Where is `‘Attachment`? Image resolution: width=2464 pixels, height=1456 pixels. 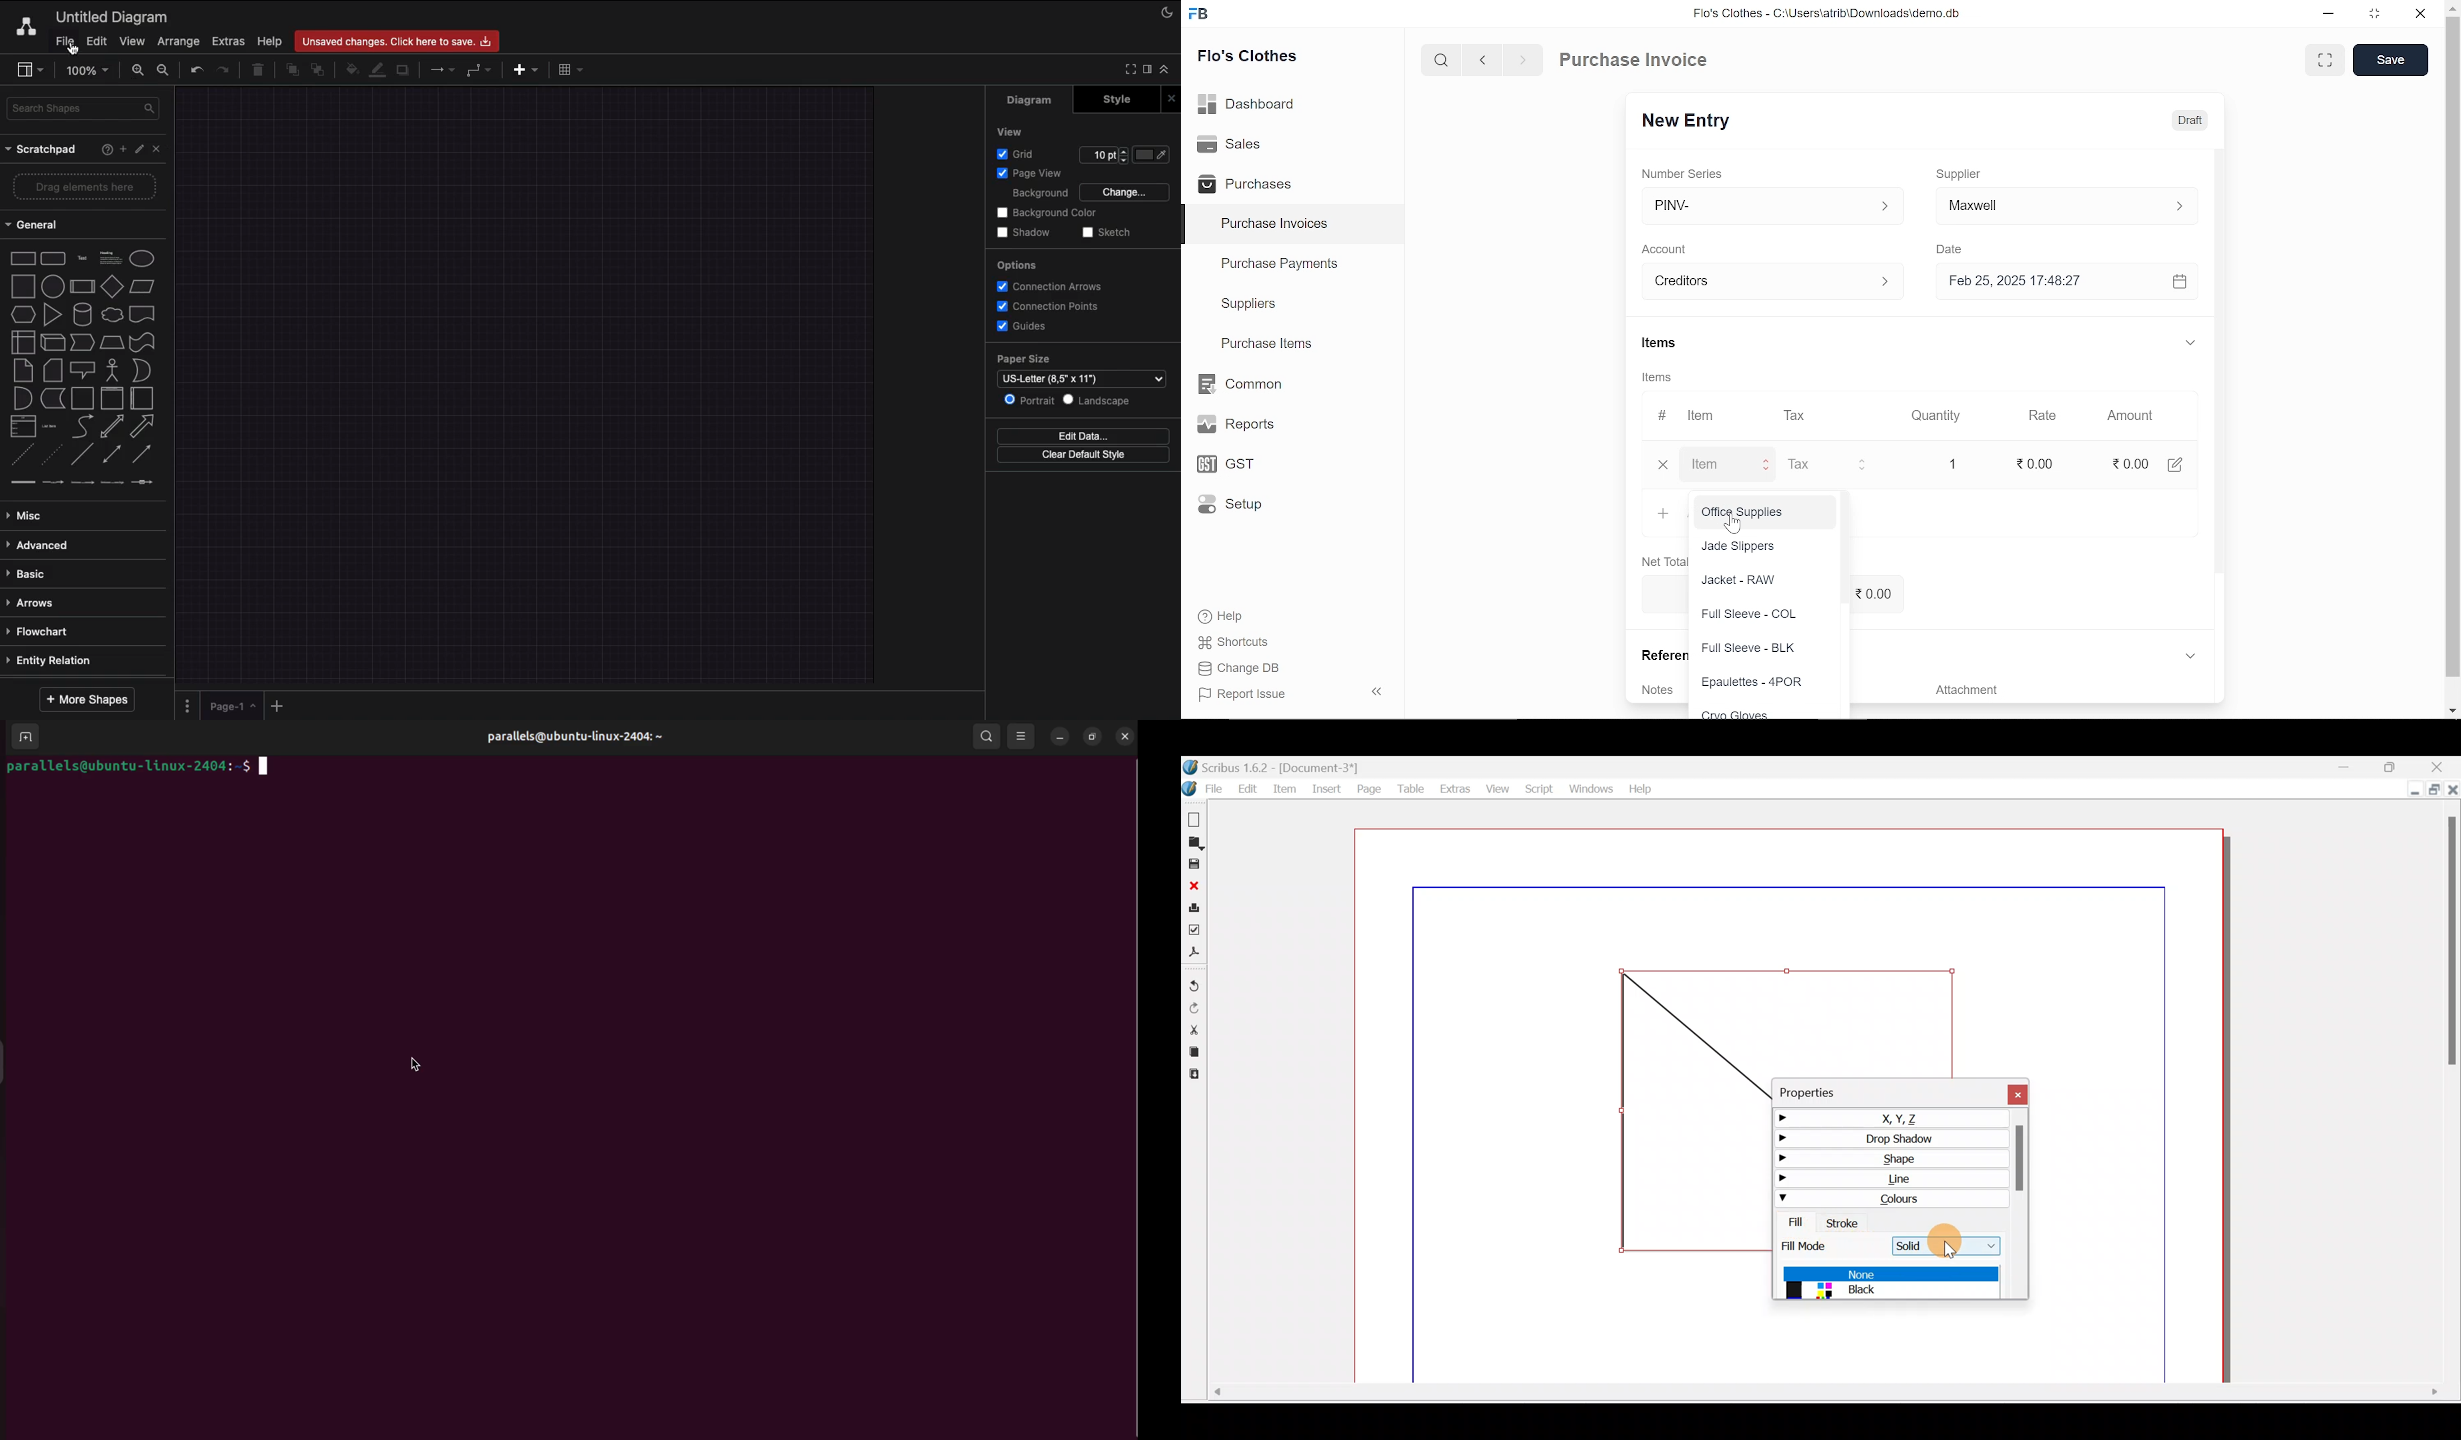 ‘Attachment is located at coordinates (1973, 693).